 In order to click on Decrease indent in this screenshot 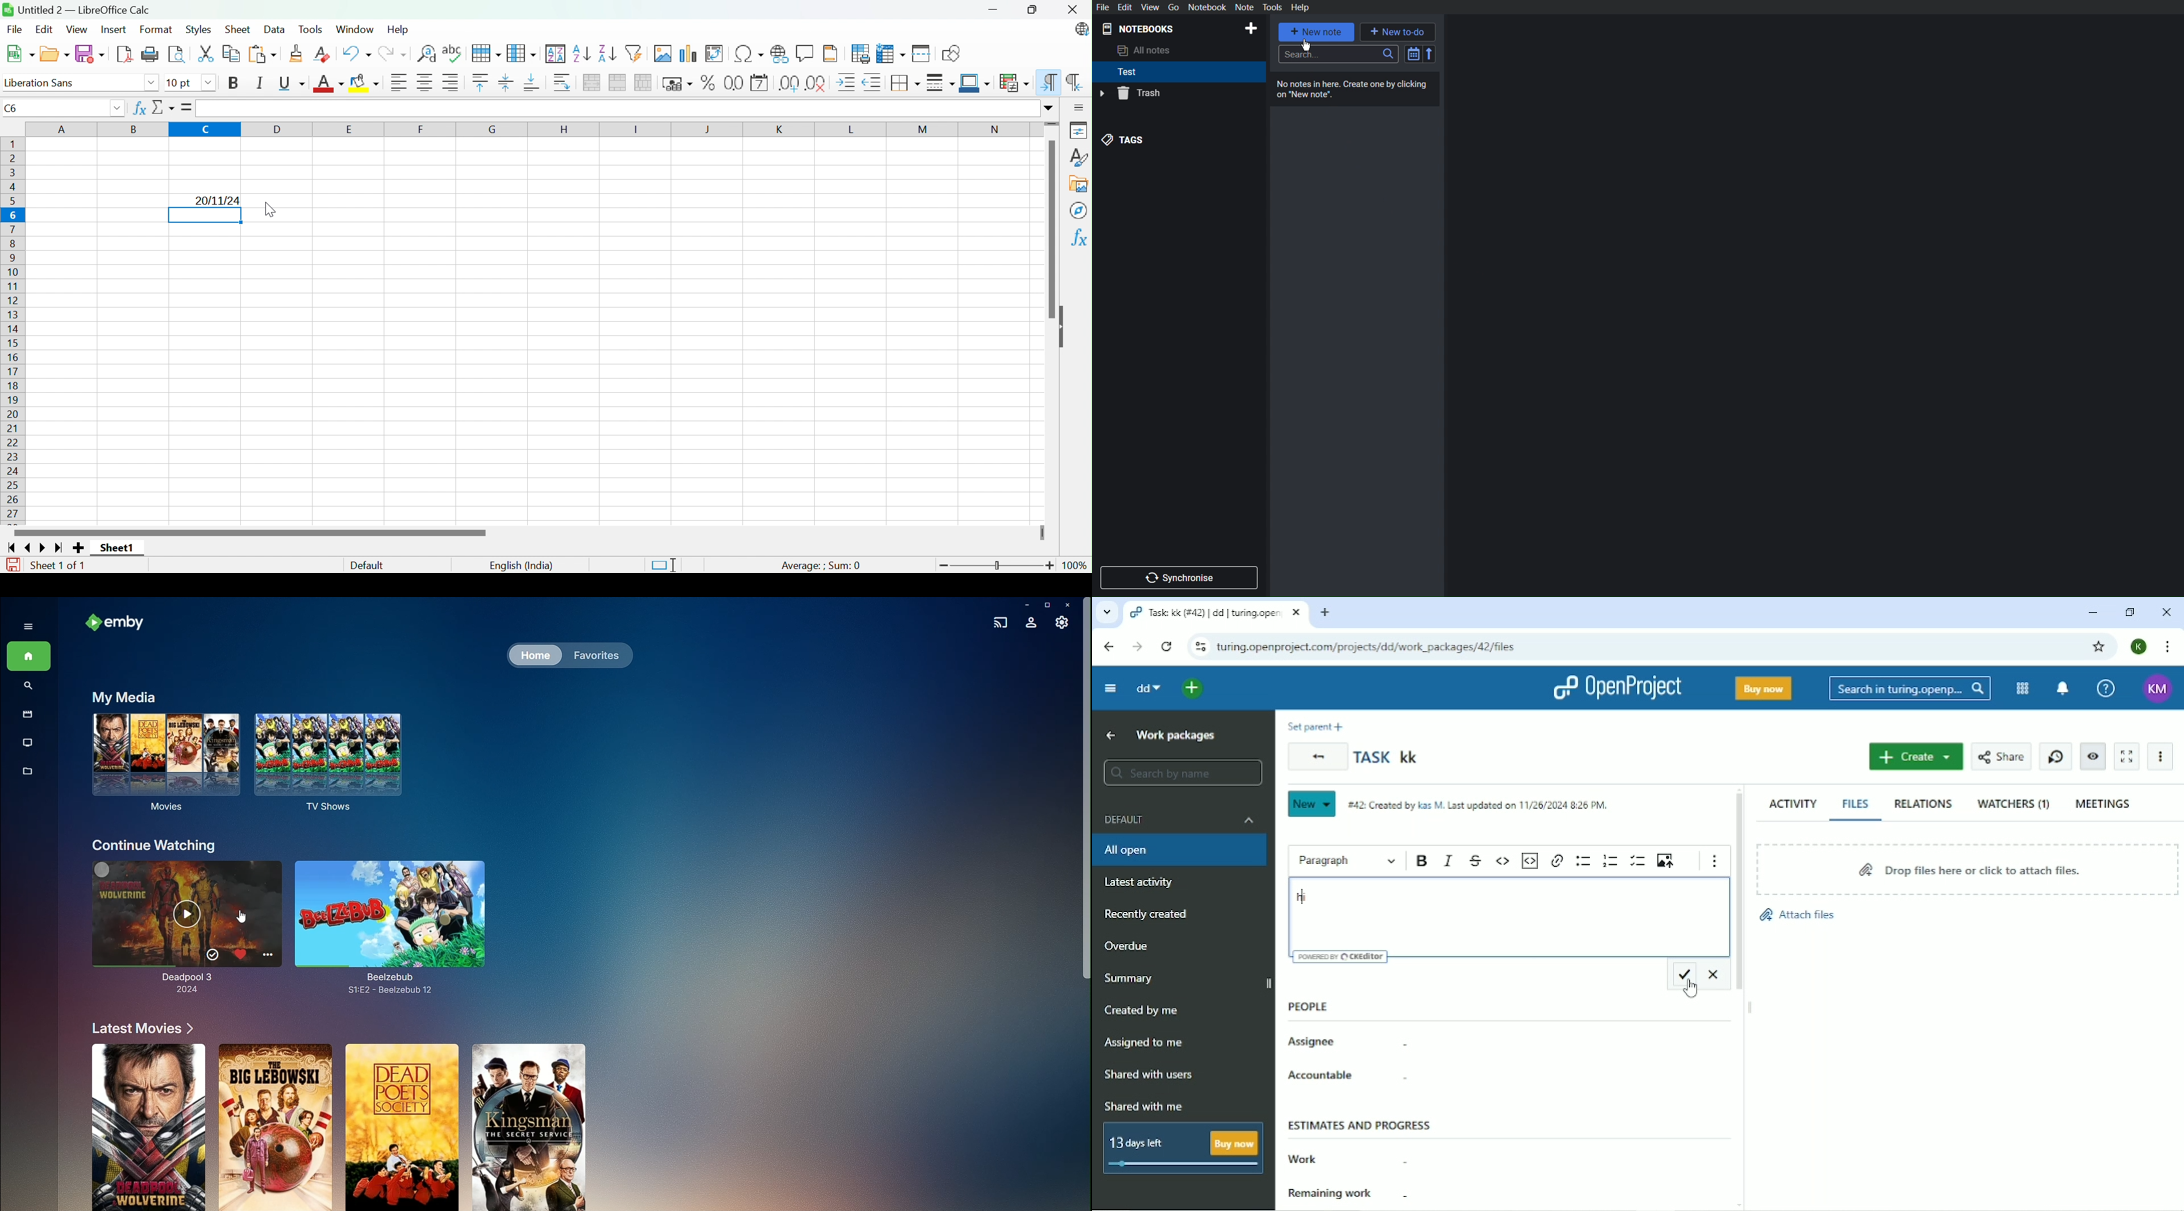, I will do `click(873, 84)`.